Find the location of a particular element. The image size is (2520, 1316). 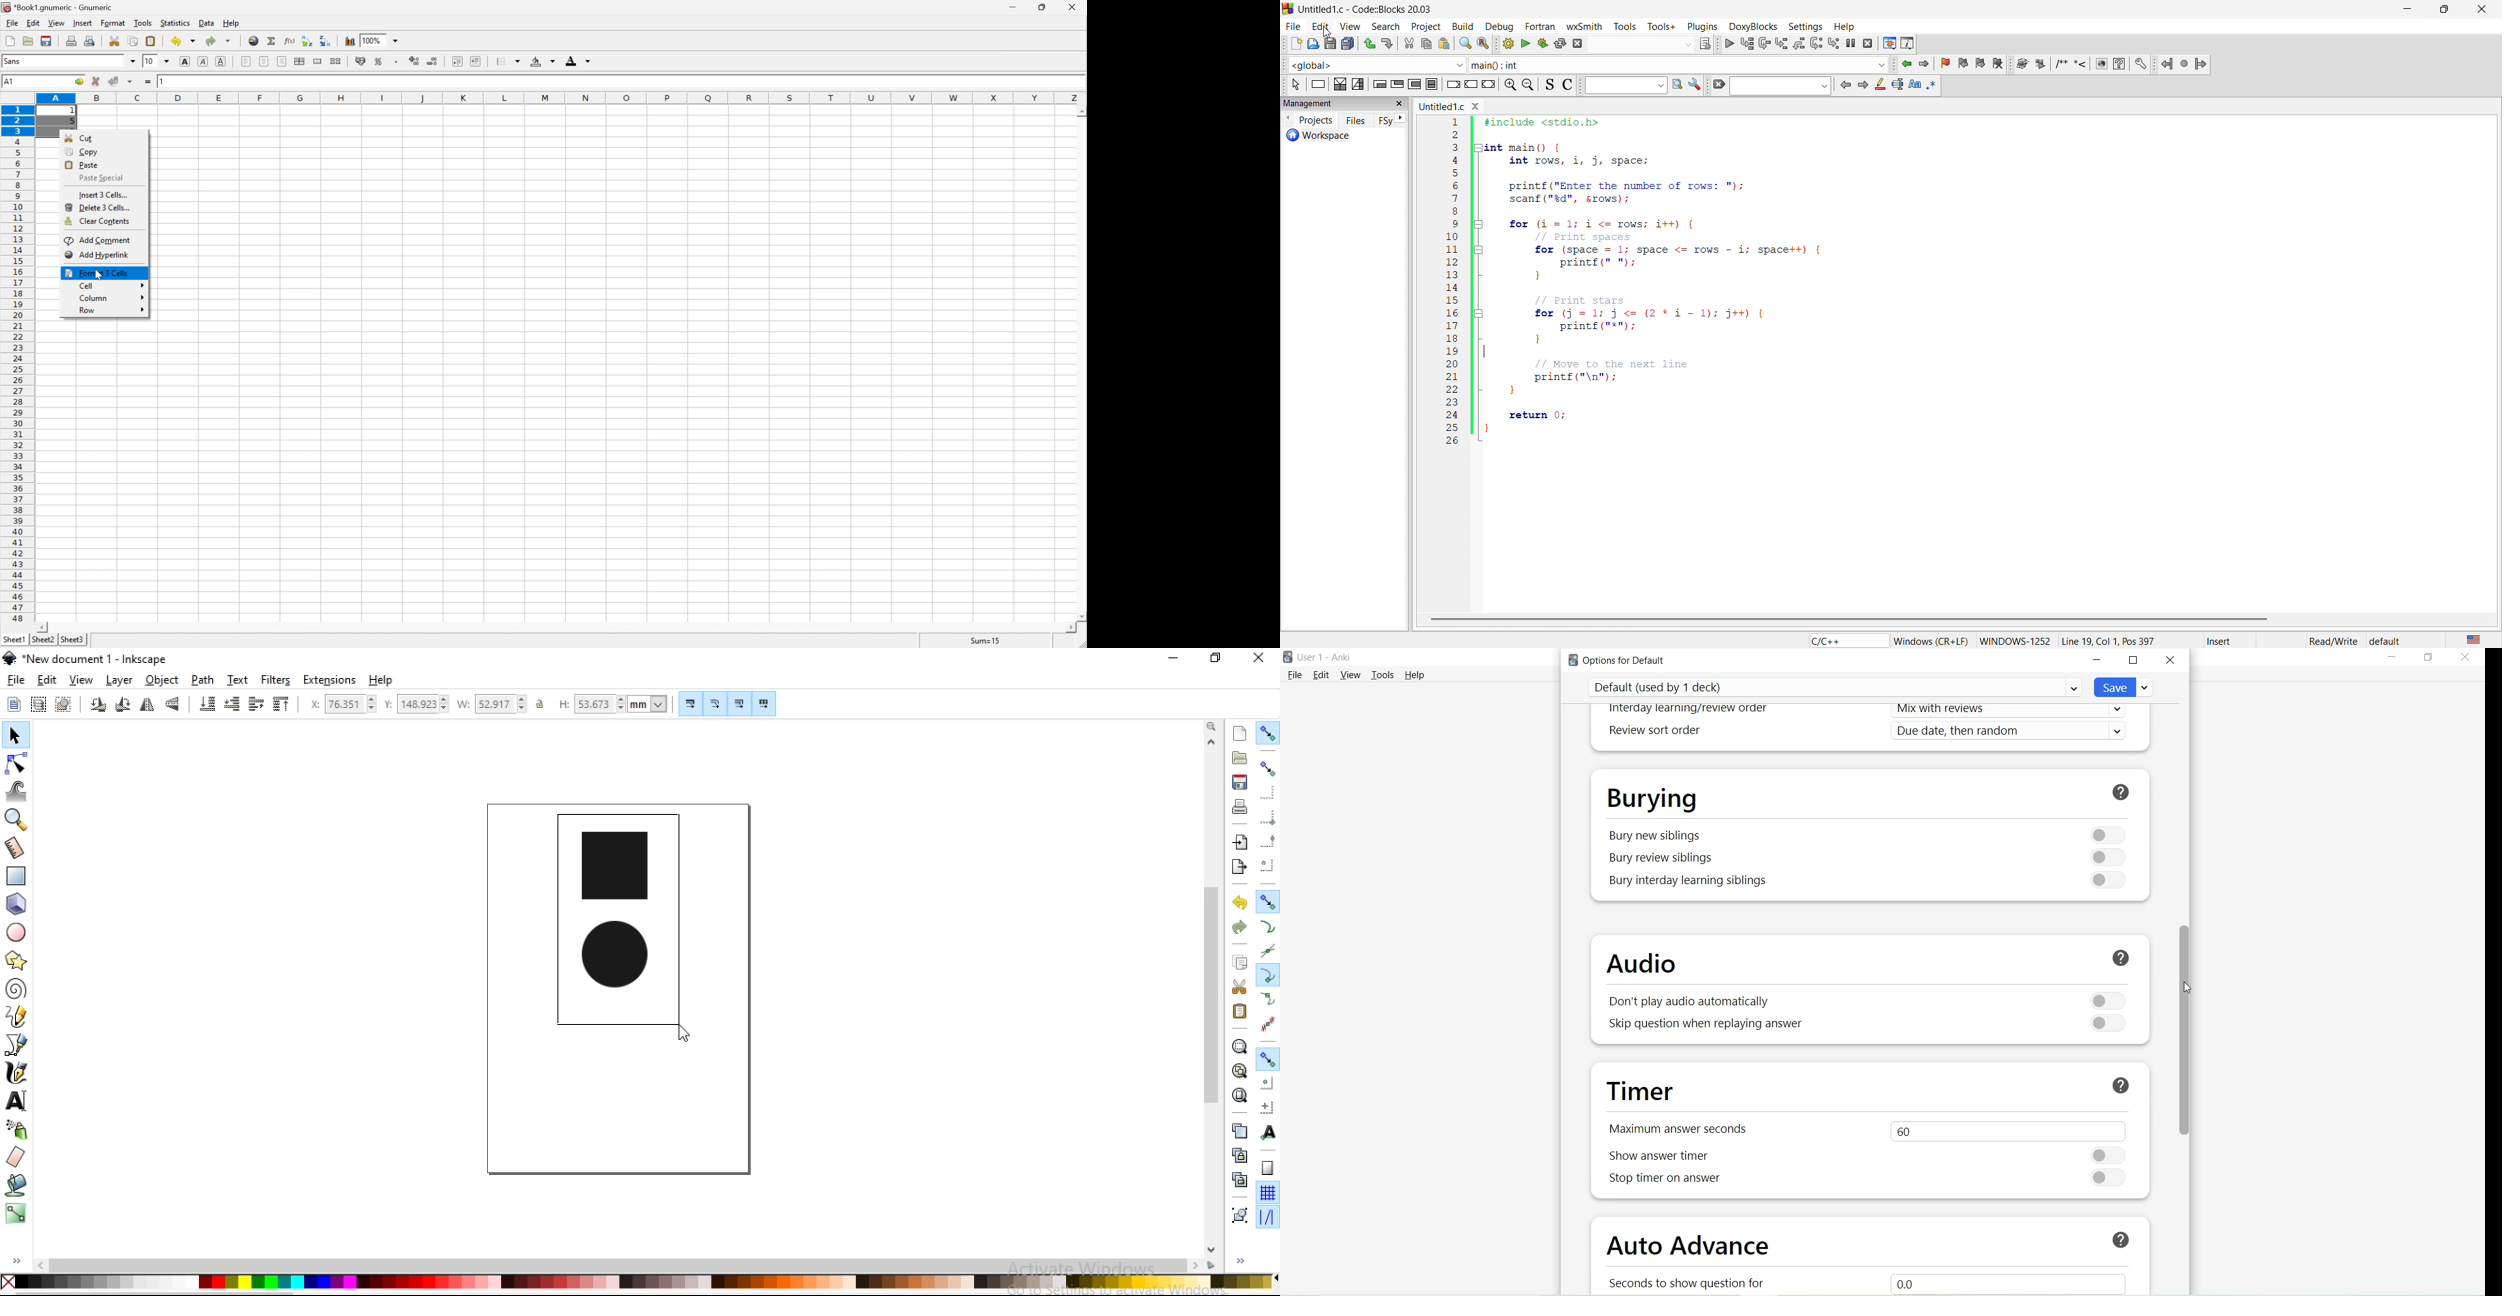

Edit is located at coordinates (1322, 674).